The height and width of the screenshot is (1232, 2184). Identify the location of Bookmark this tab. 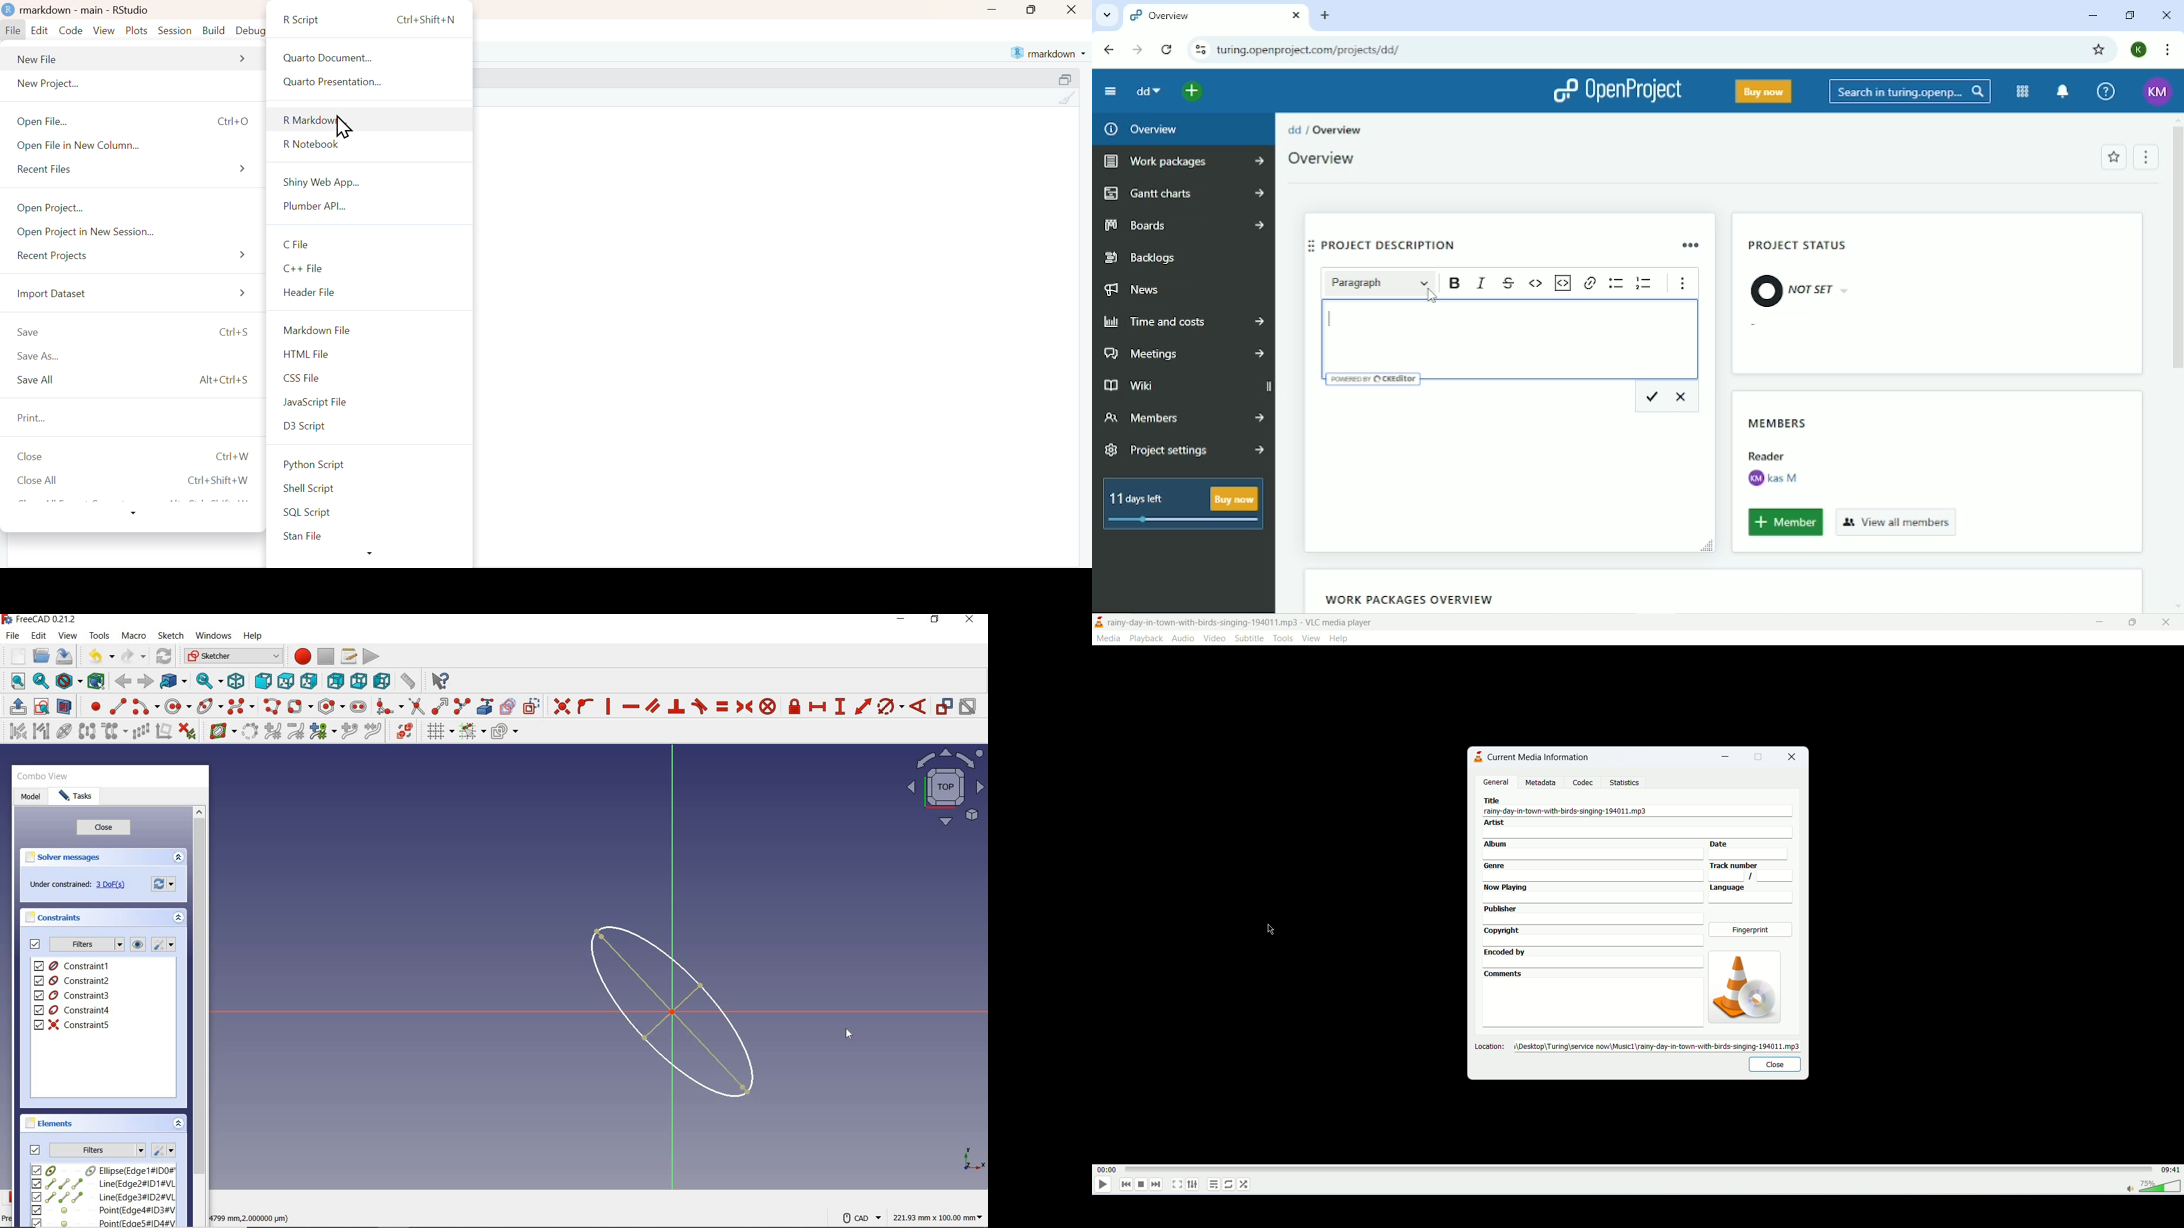
(2098, 49).